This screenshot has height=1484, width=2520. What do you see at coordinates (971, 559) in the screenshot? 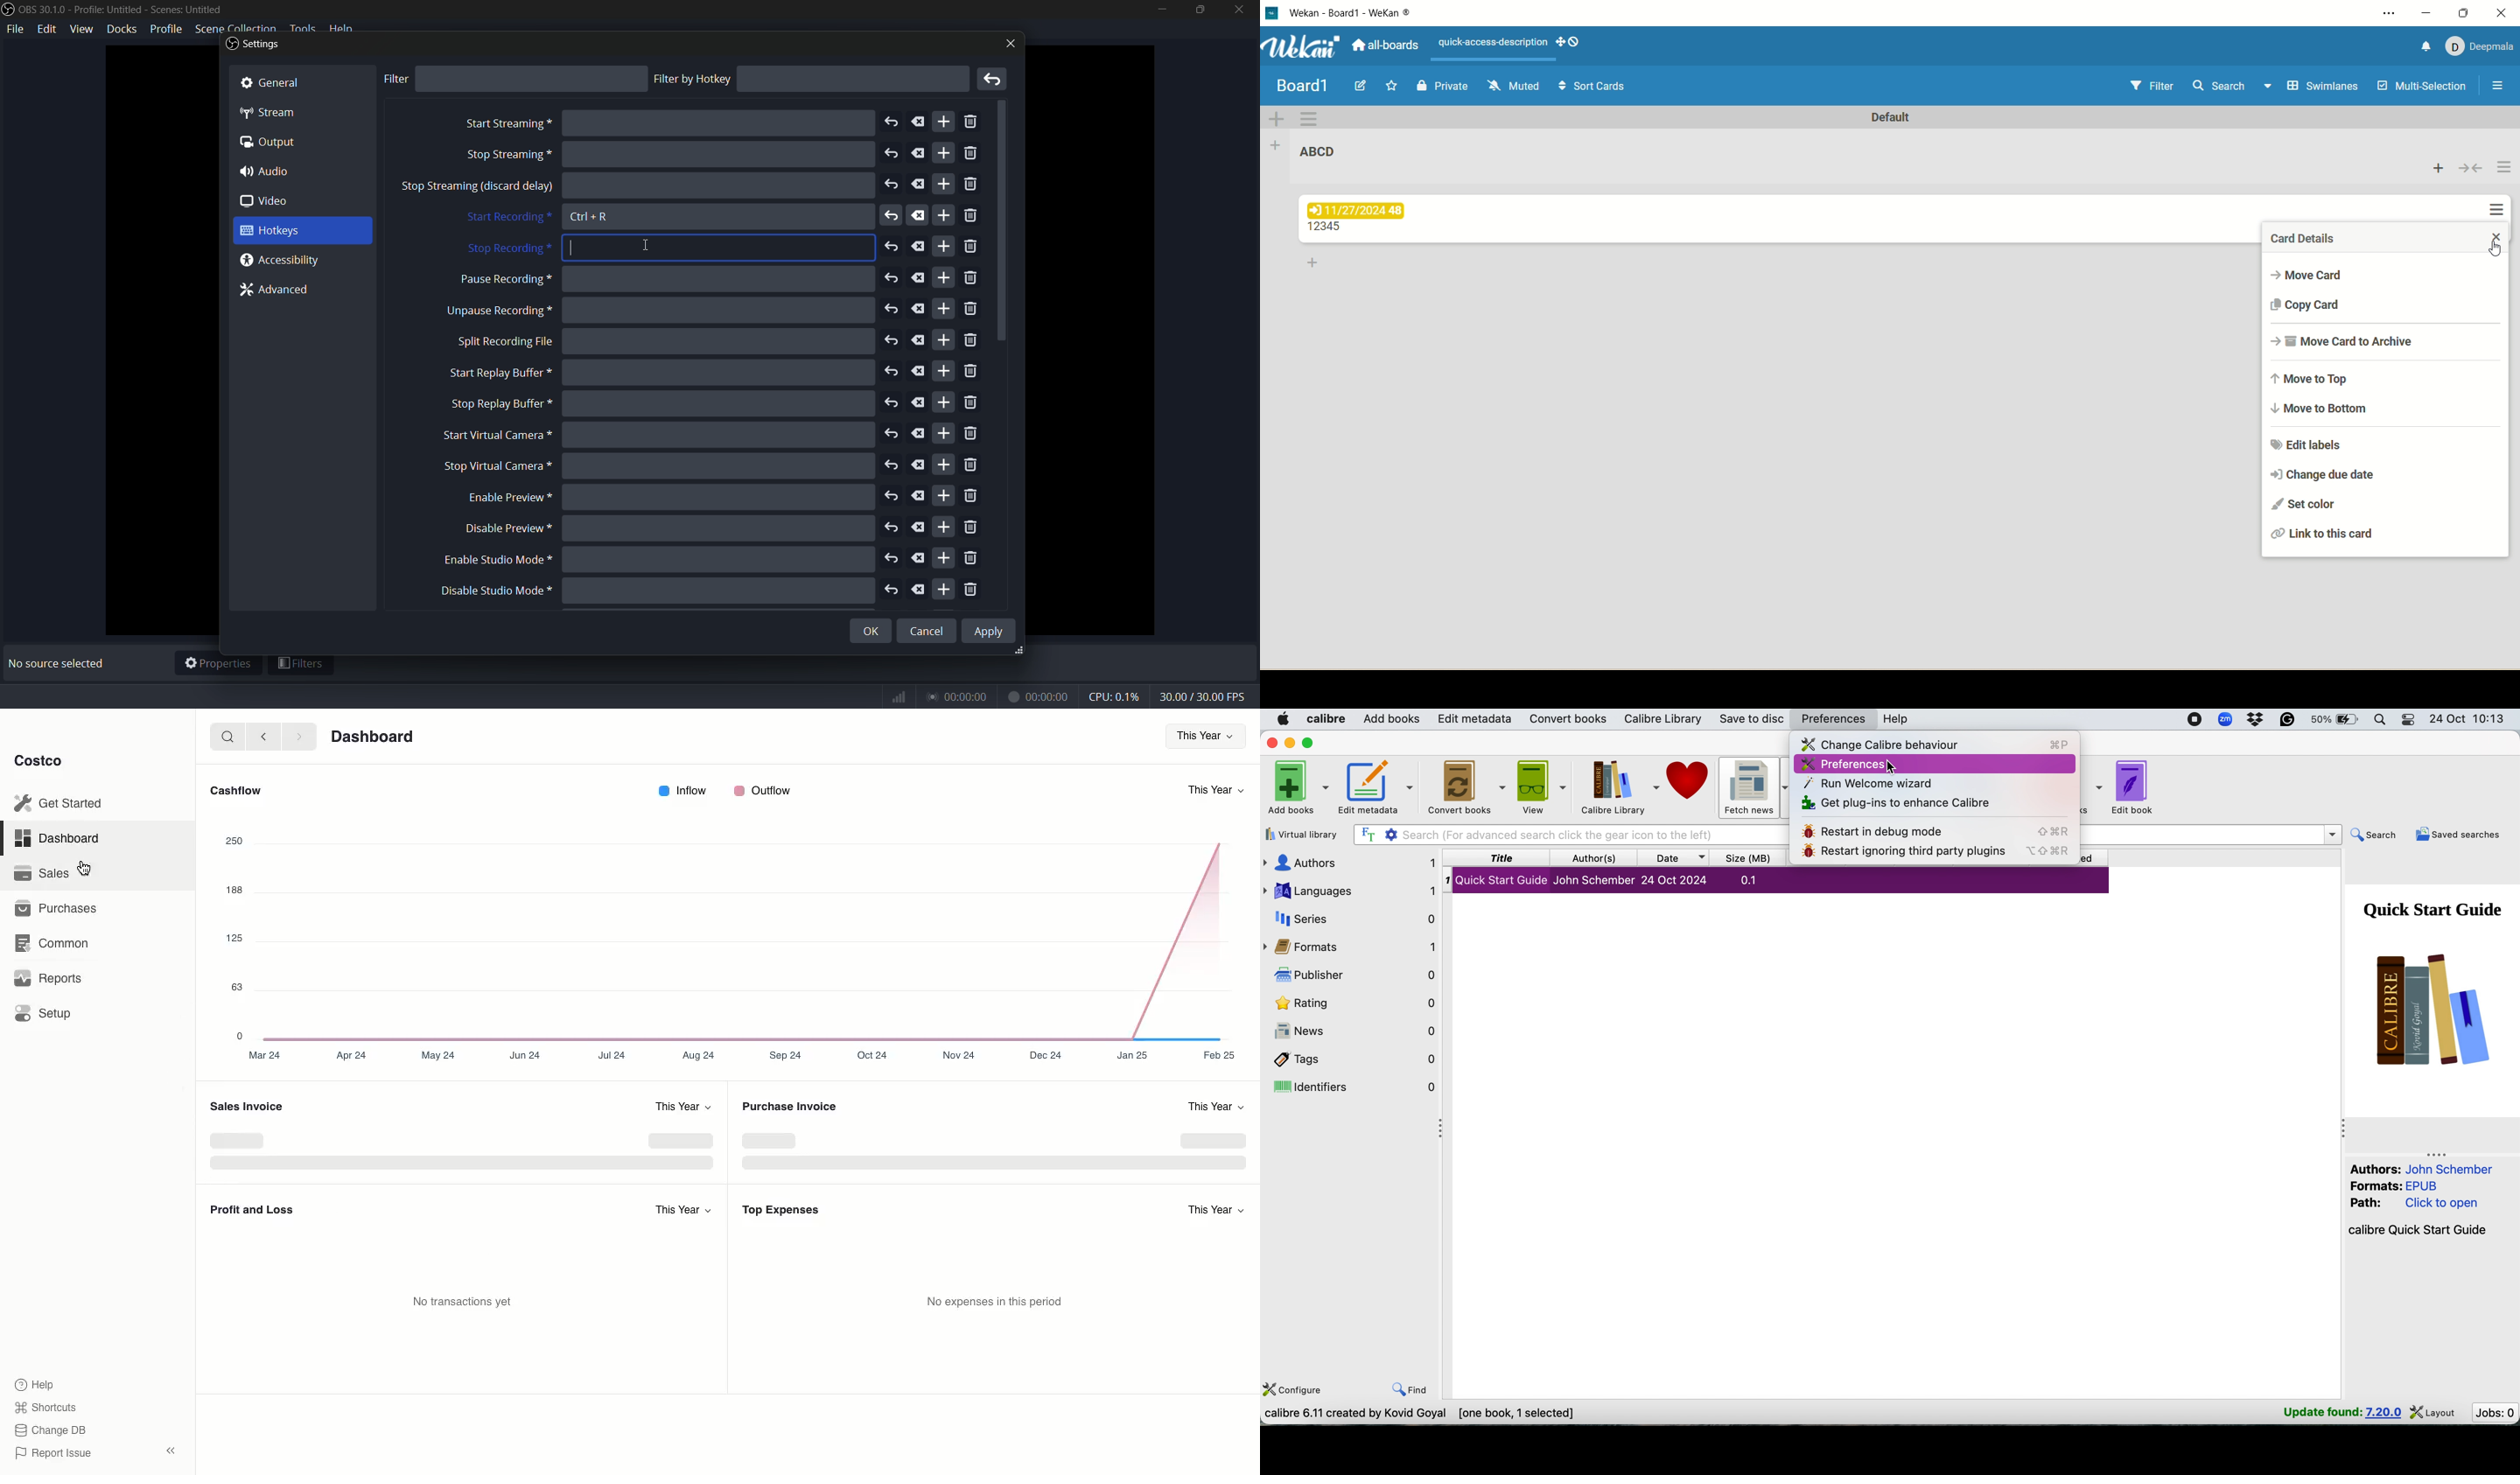
I see `remove` at bounding box center [971, 559].